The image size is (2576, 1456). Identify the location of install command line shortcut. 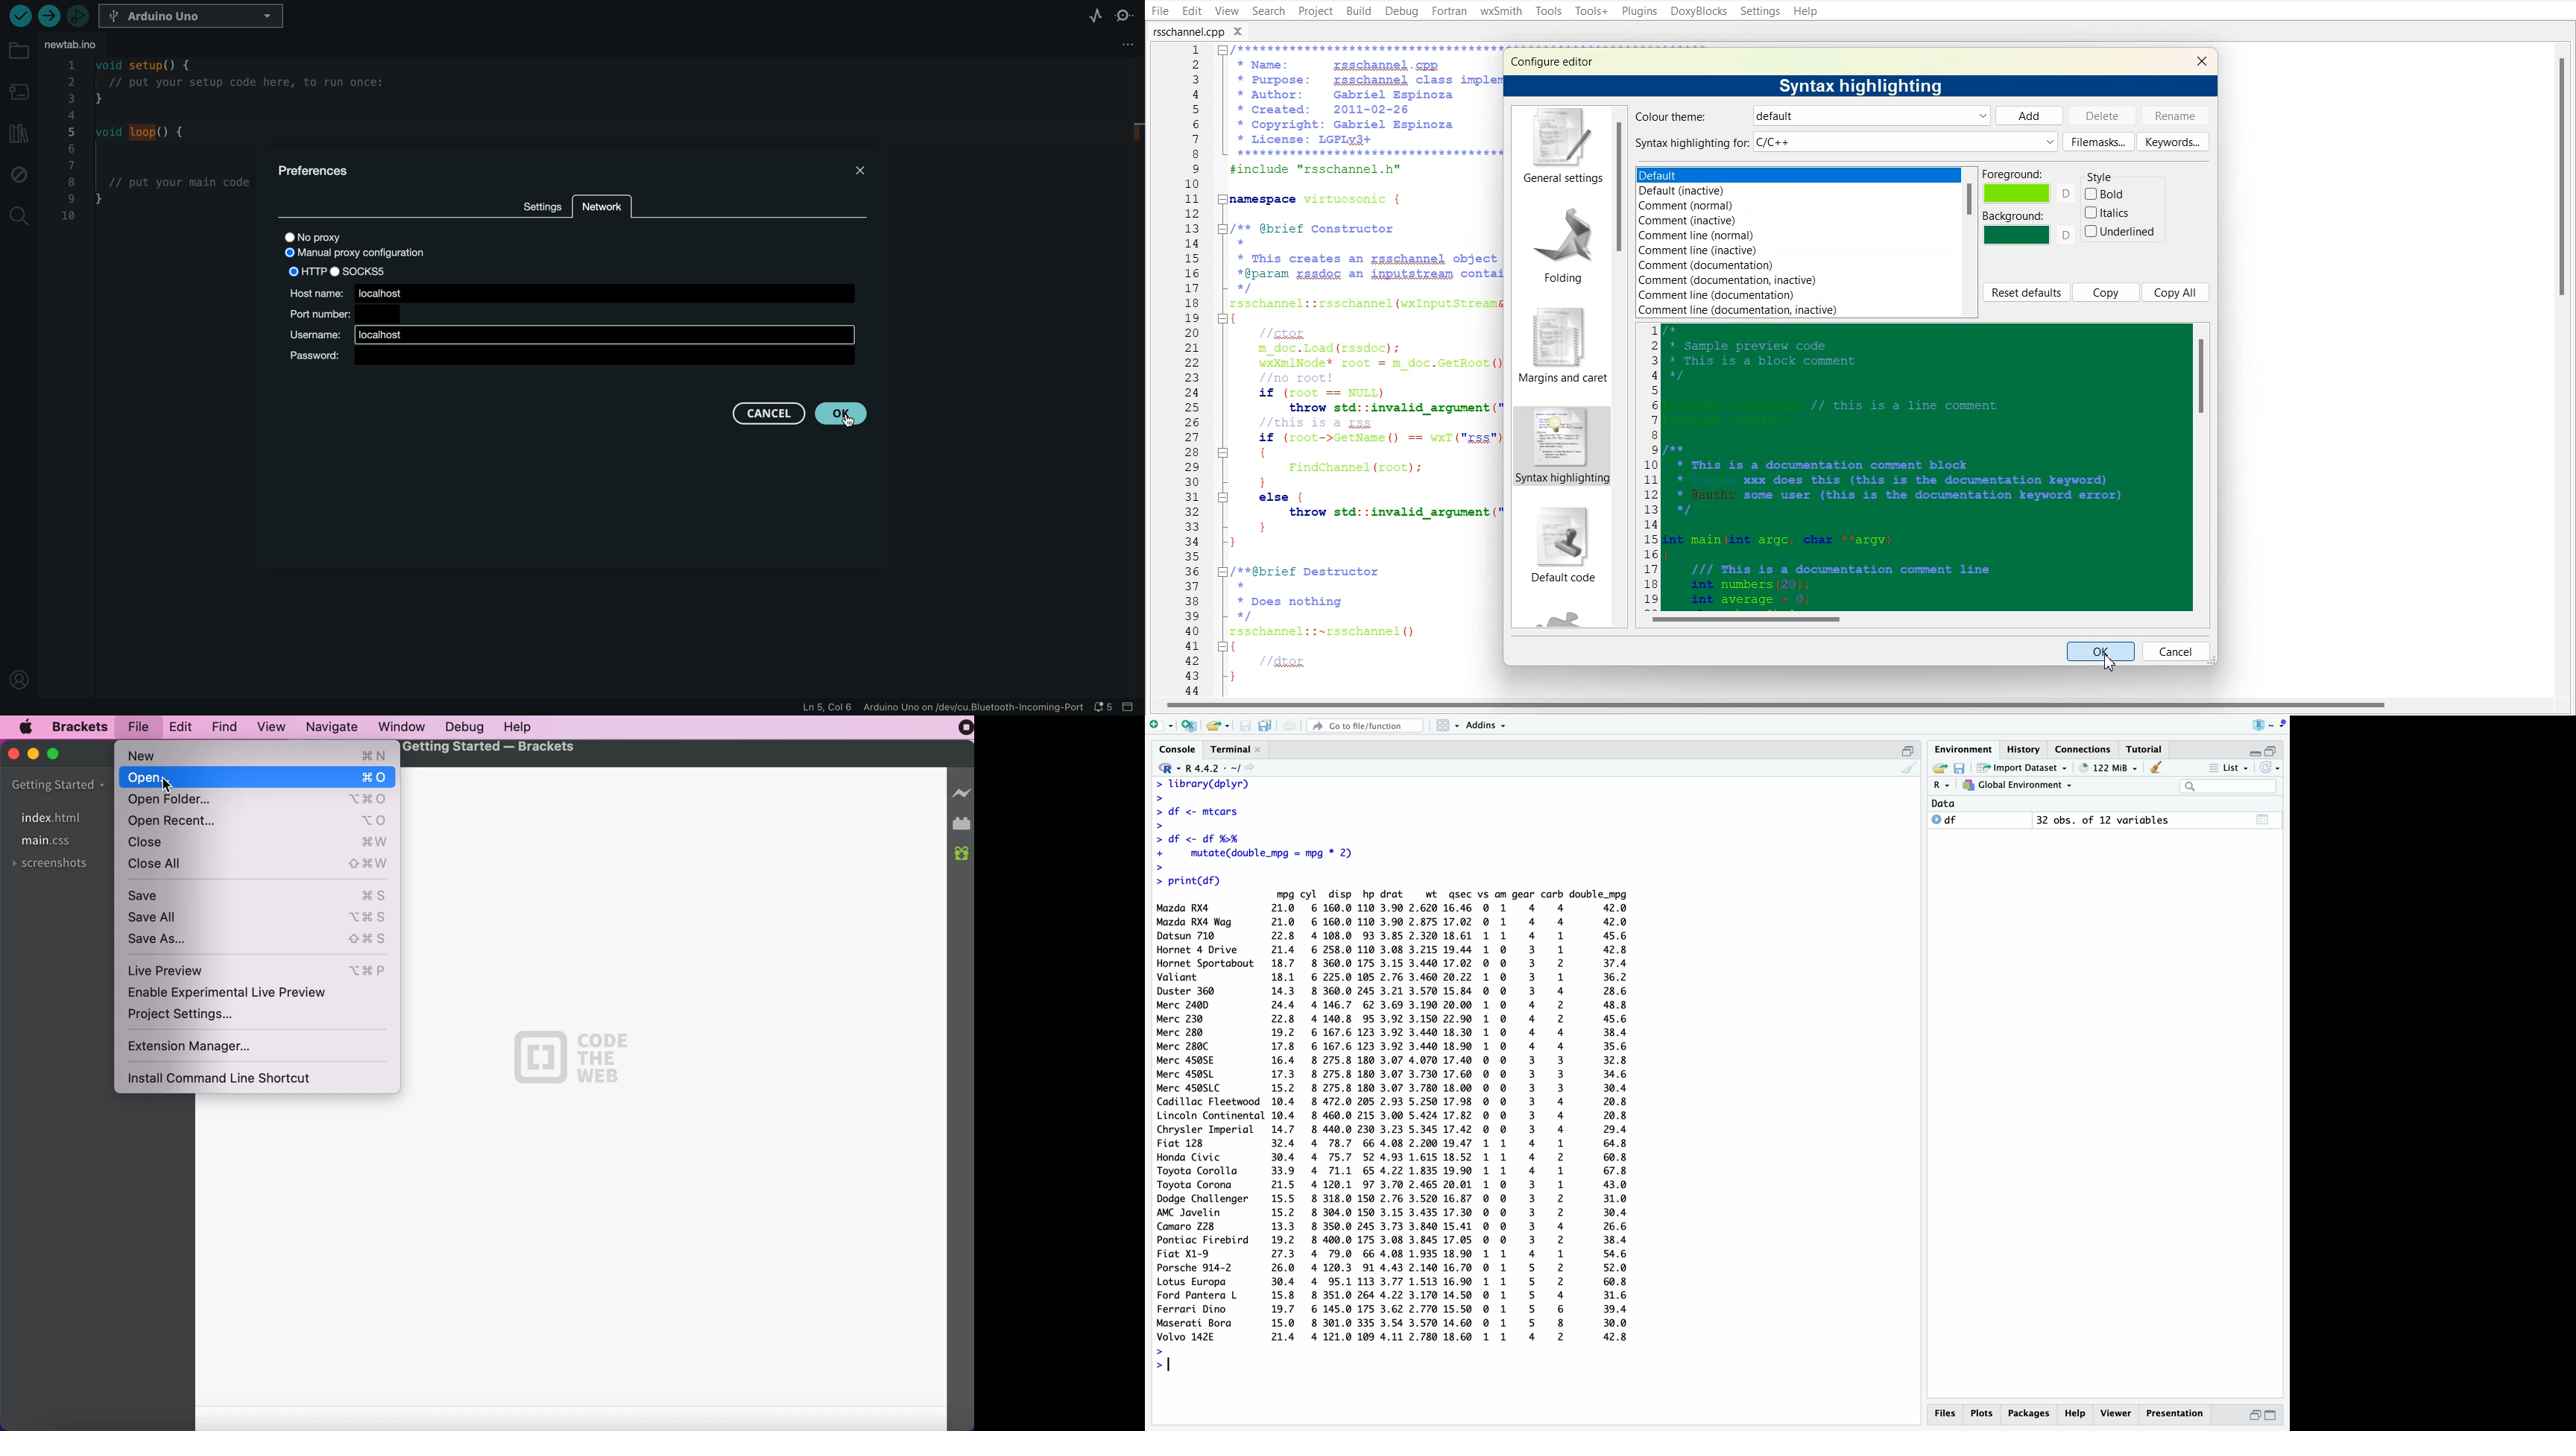
(226, 1078).